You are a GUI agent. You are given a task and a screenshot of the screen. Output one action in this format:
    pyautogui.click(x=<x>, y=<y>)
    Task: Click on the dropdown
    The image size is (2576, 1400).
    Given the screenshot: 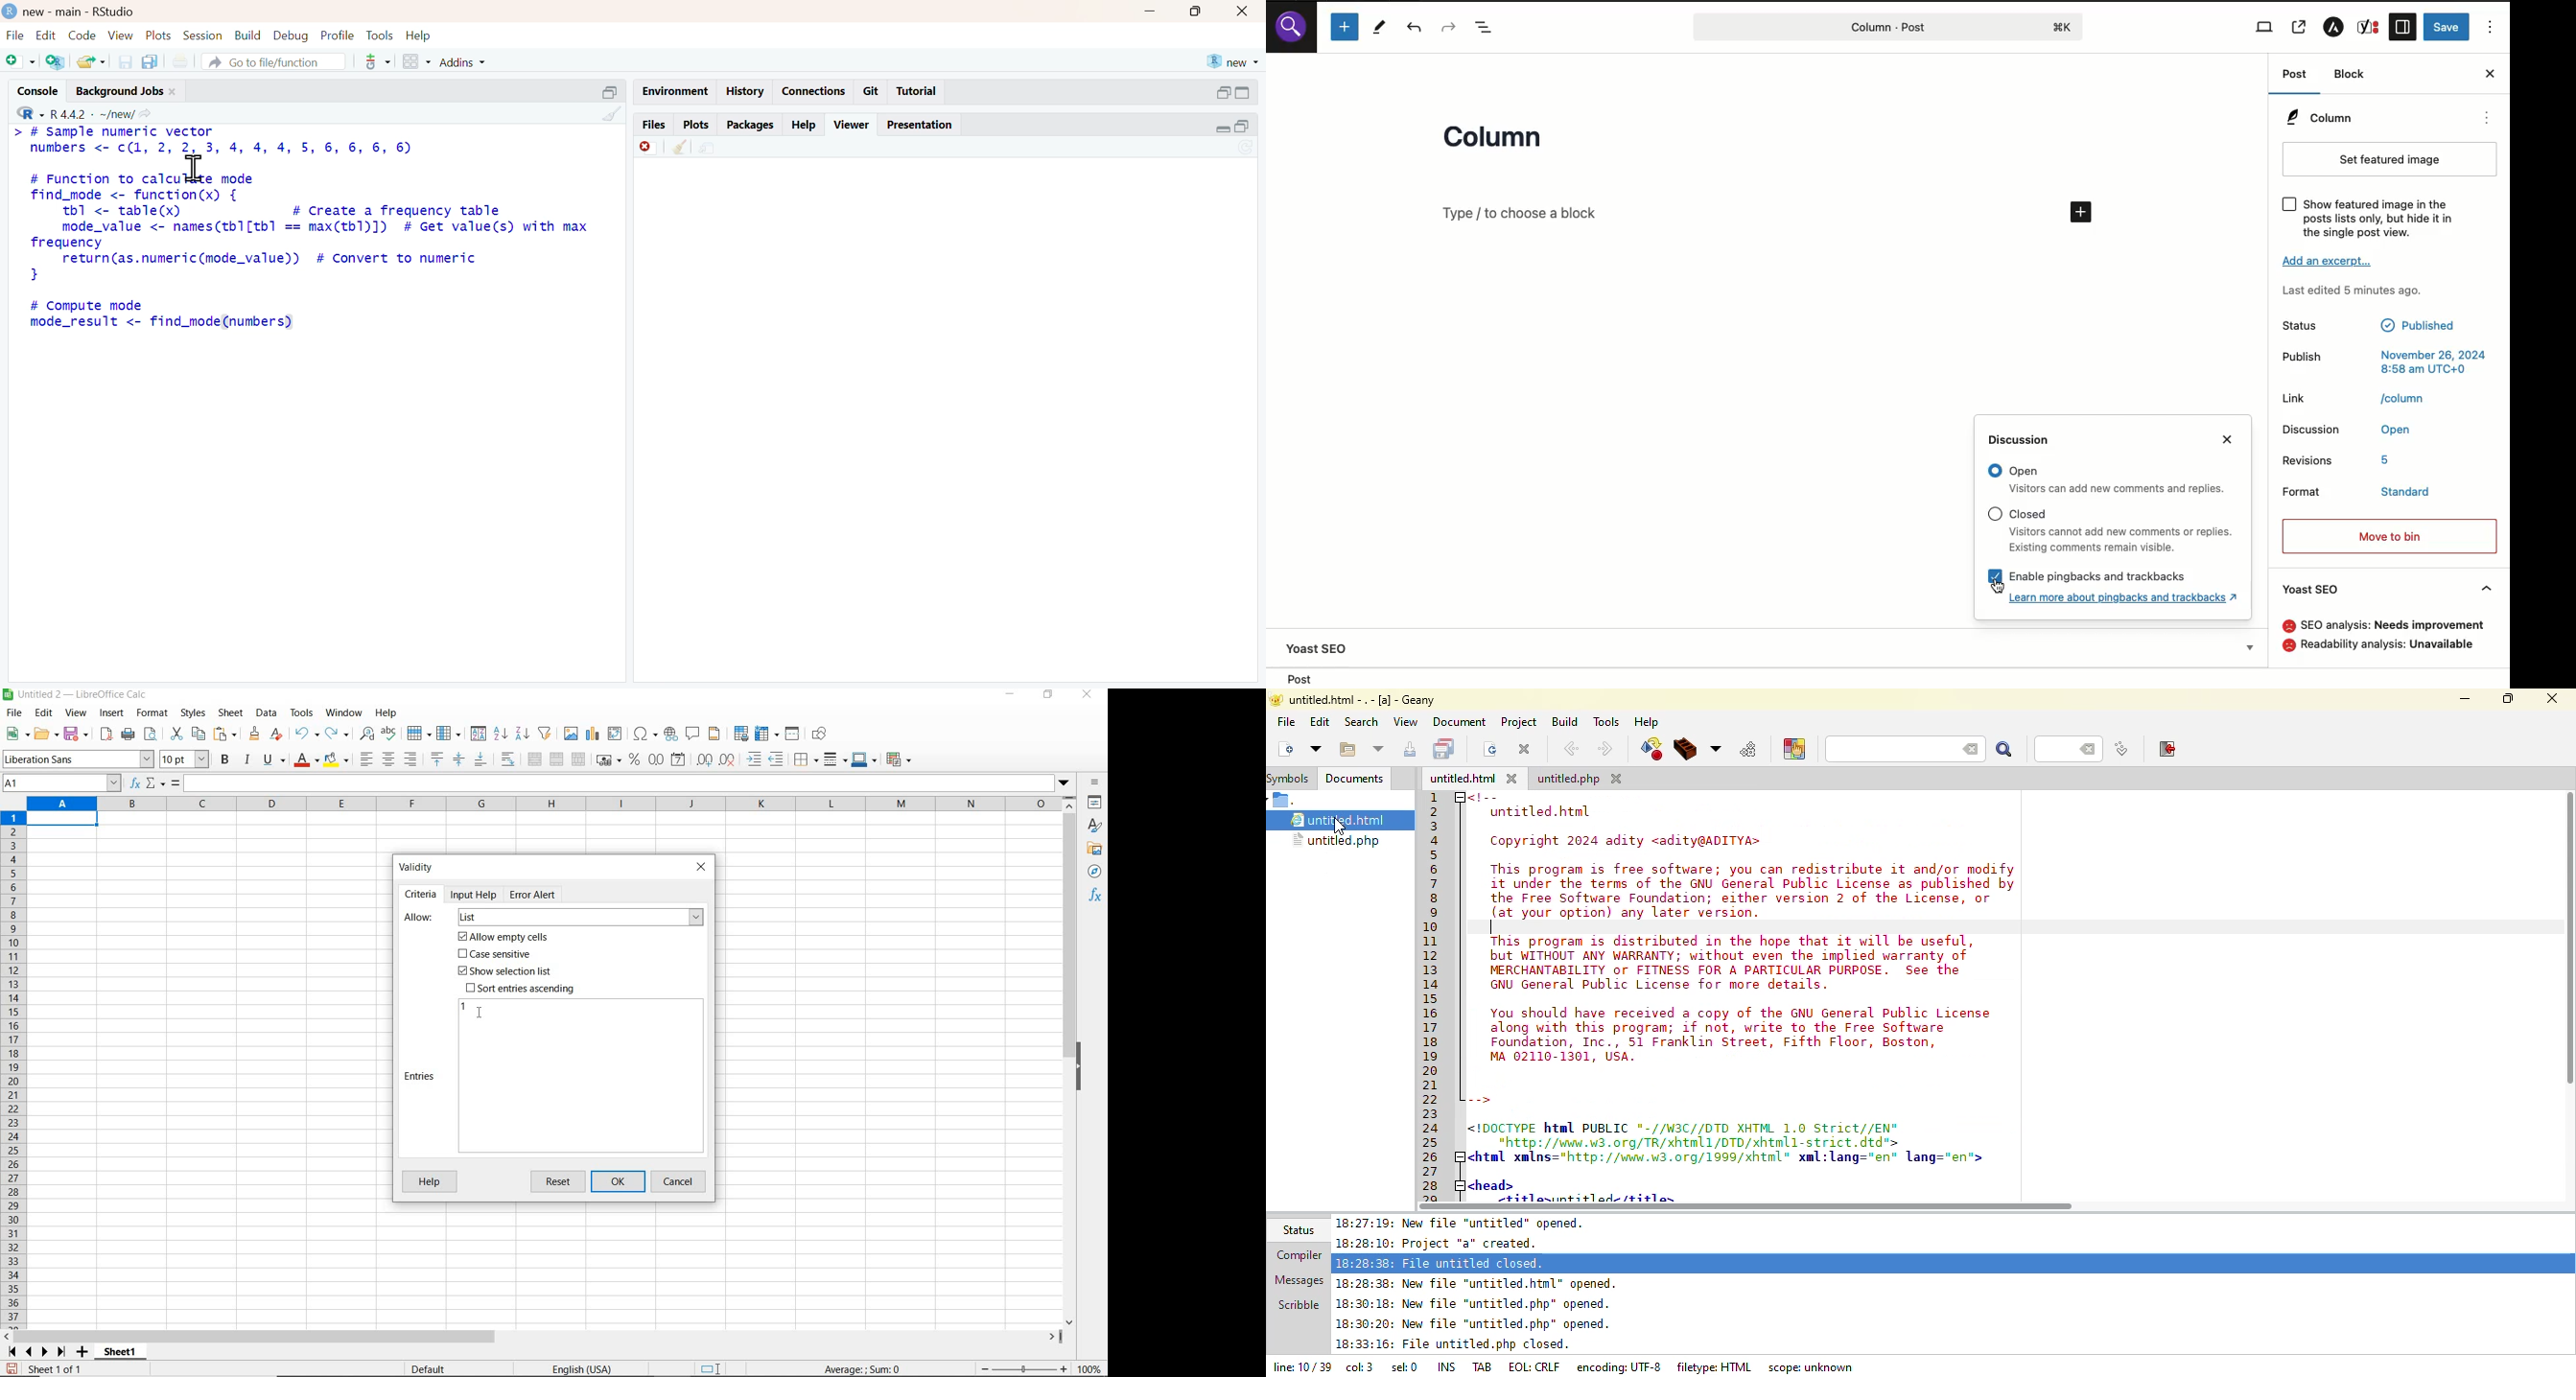 What is the action you would take?
    pyautogui.click(x=1065, y=784)
    